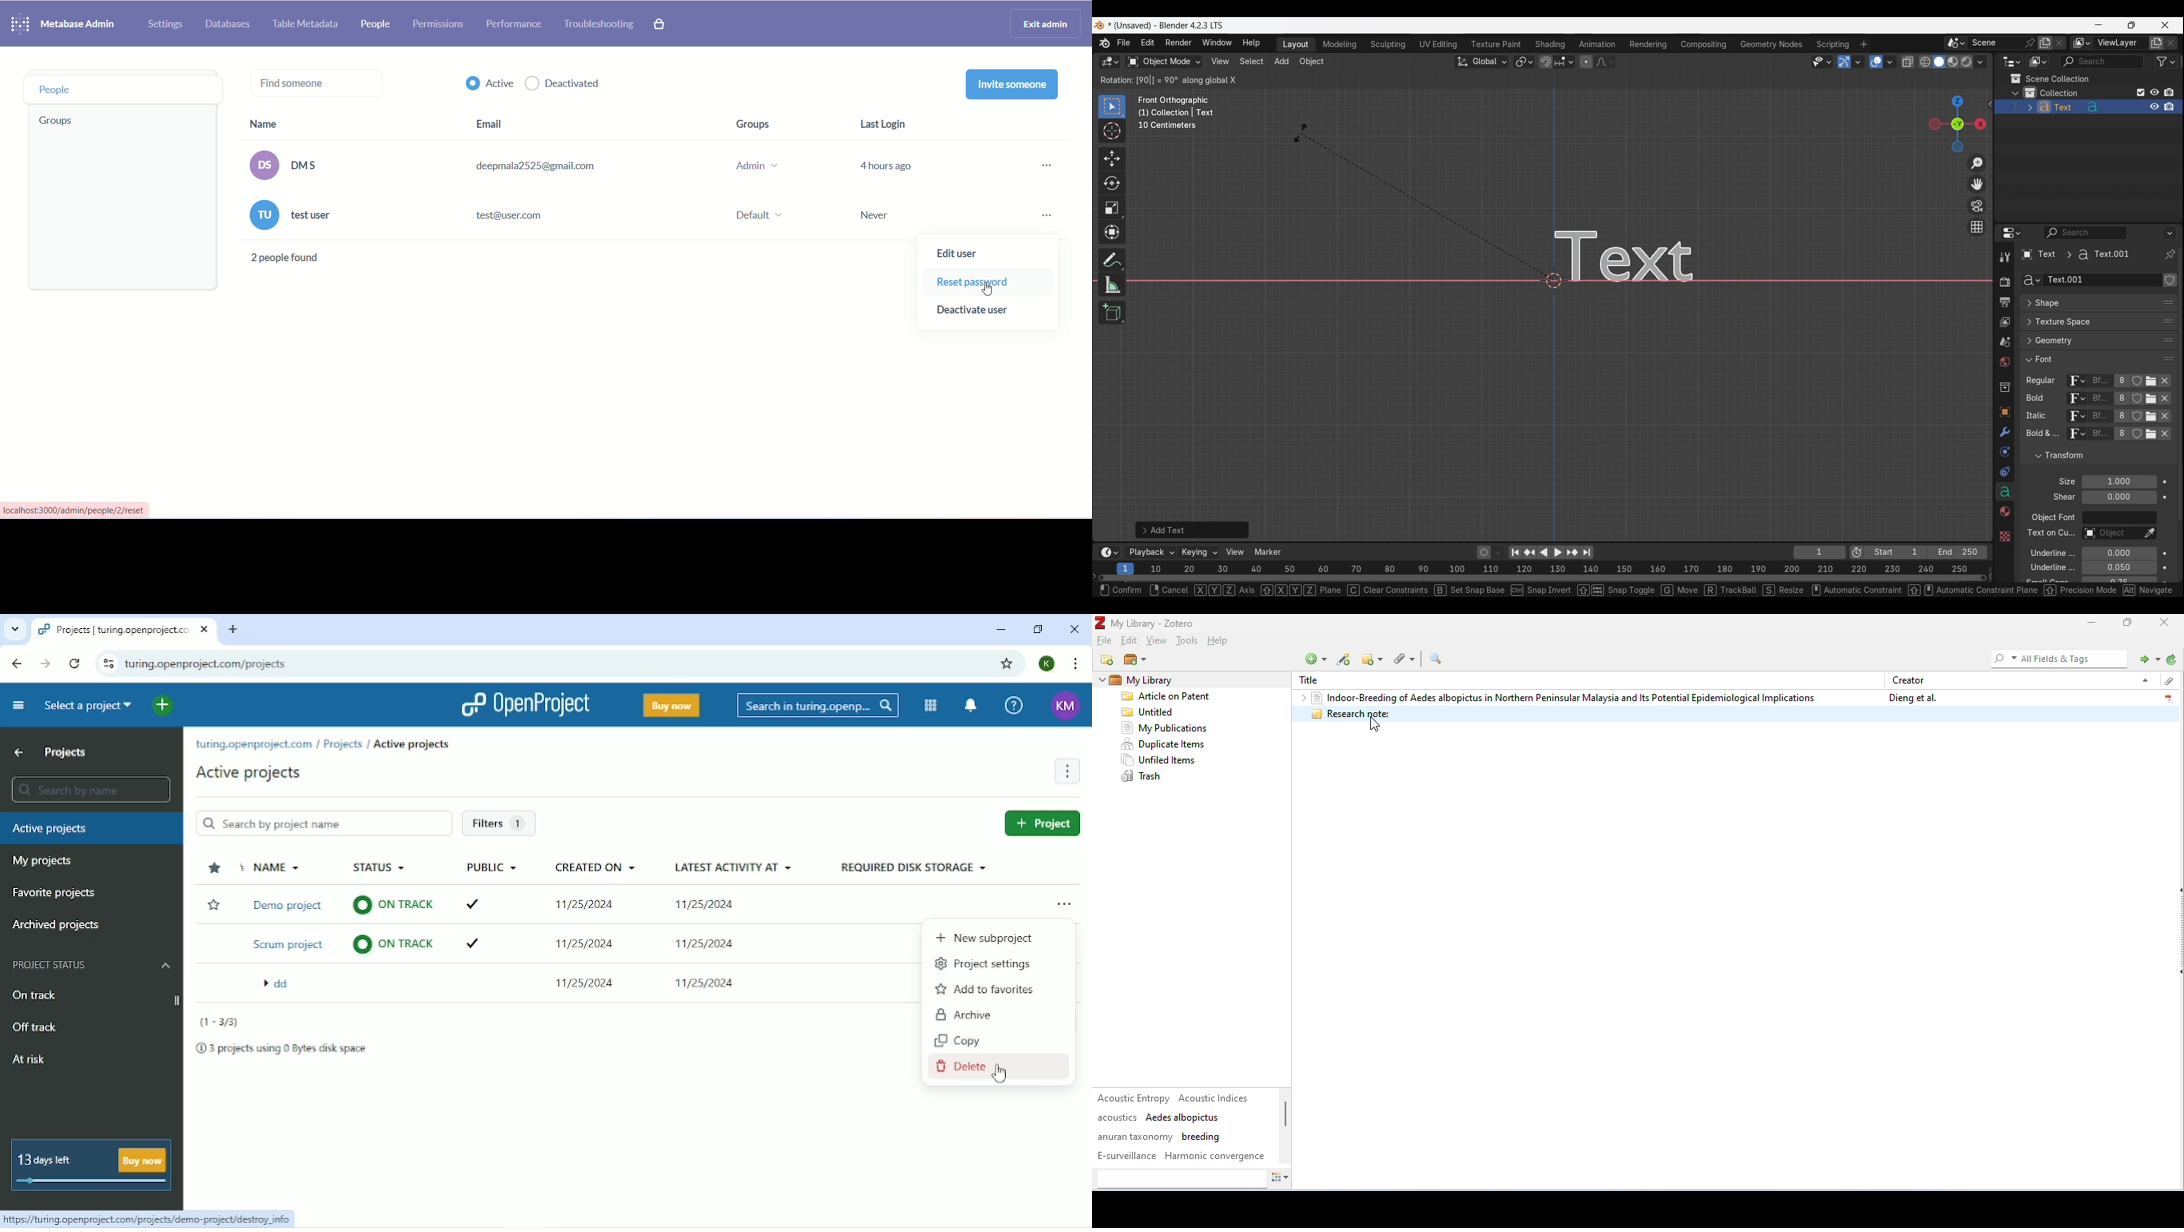 The width and height of the screenshot is (2184, 1232). What do you see at coordinates (1407, 658) in the screenshot?
I see `attachment` at bounding box center [1407, 658].